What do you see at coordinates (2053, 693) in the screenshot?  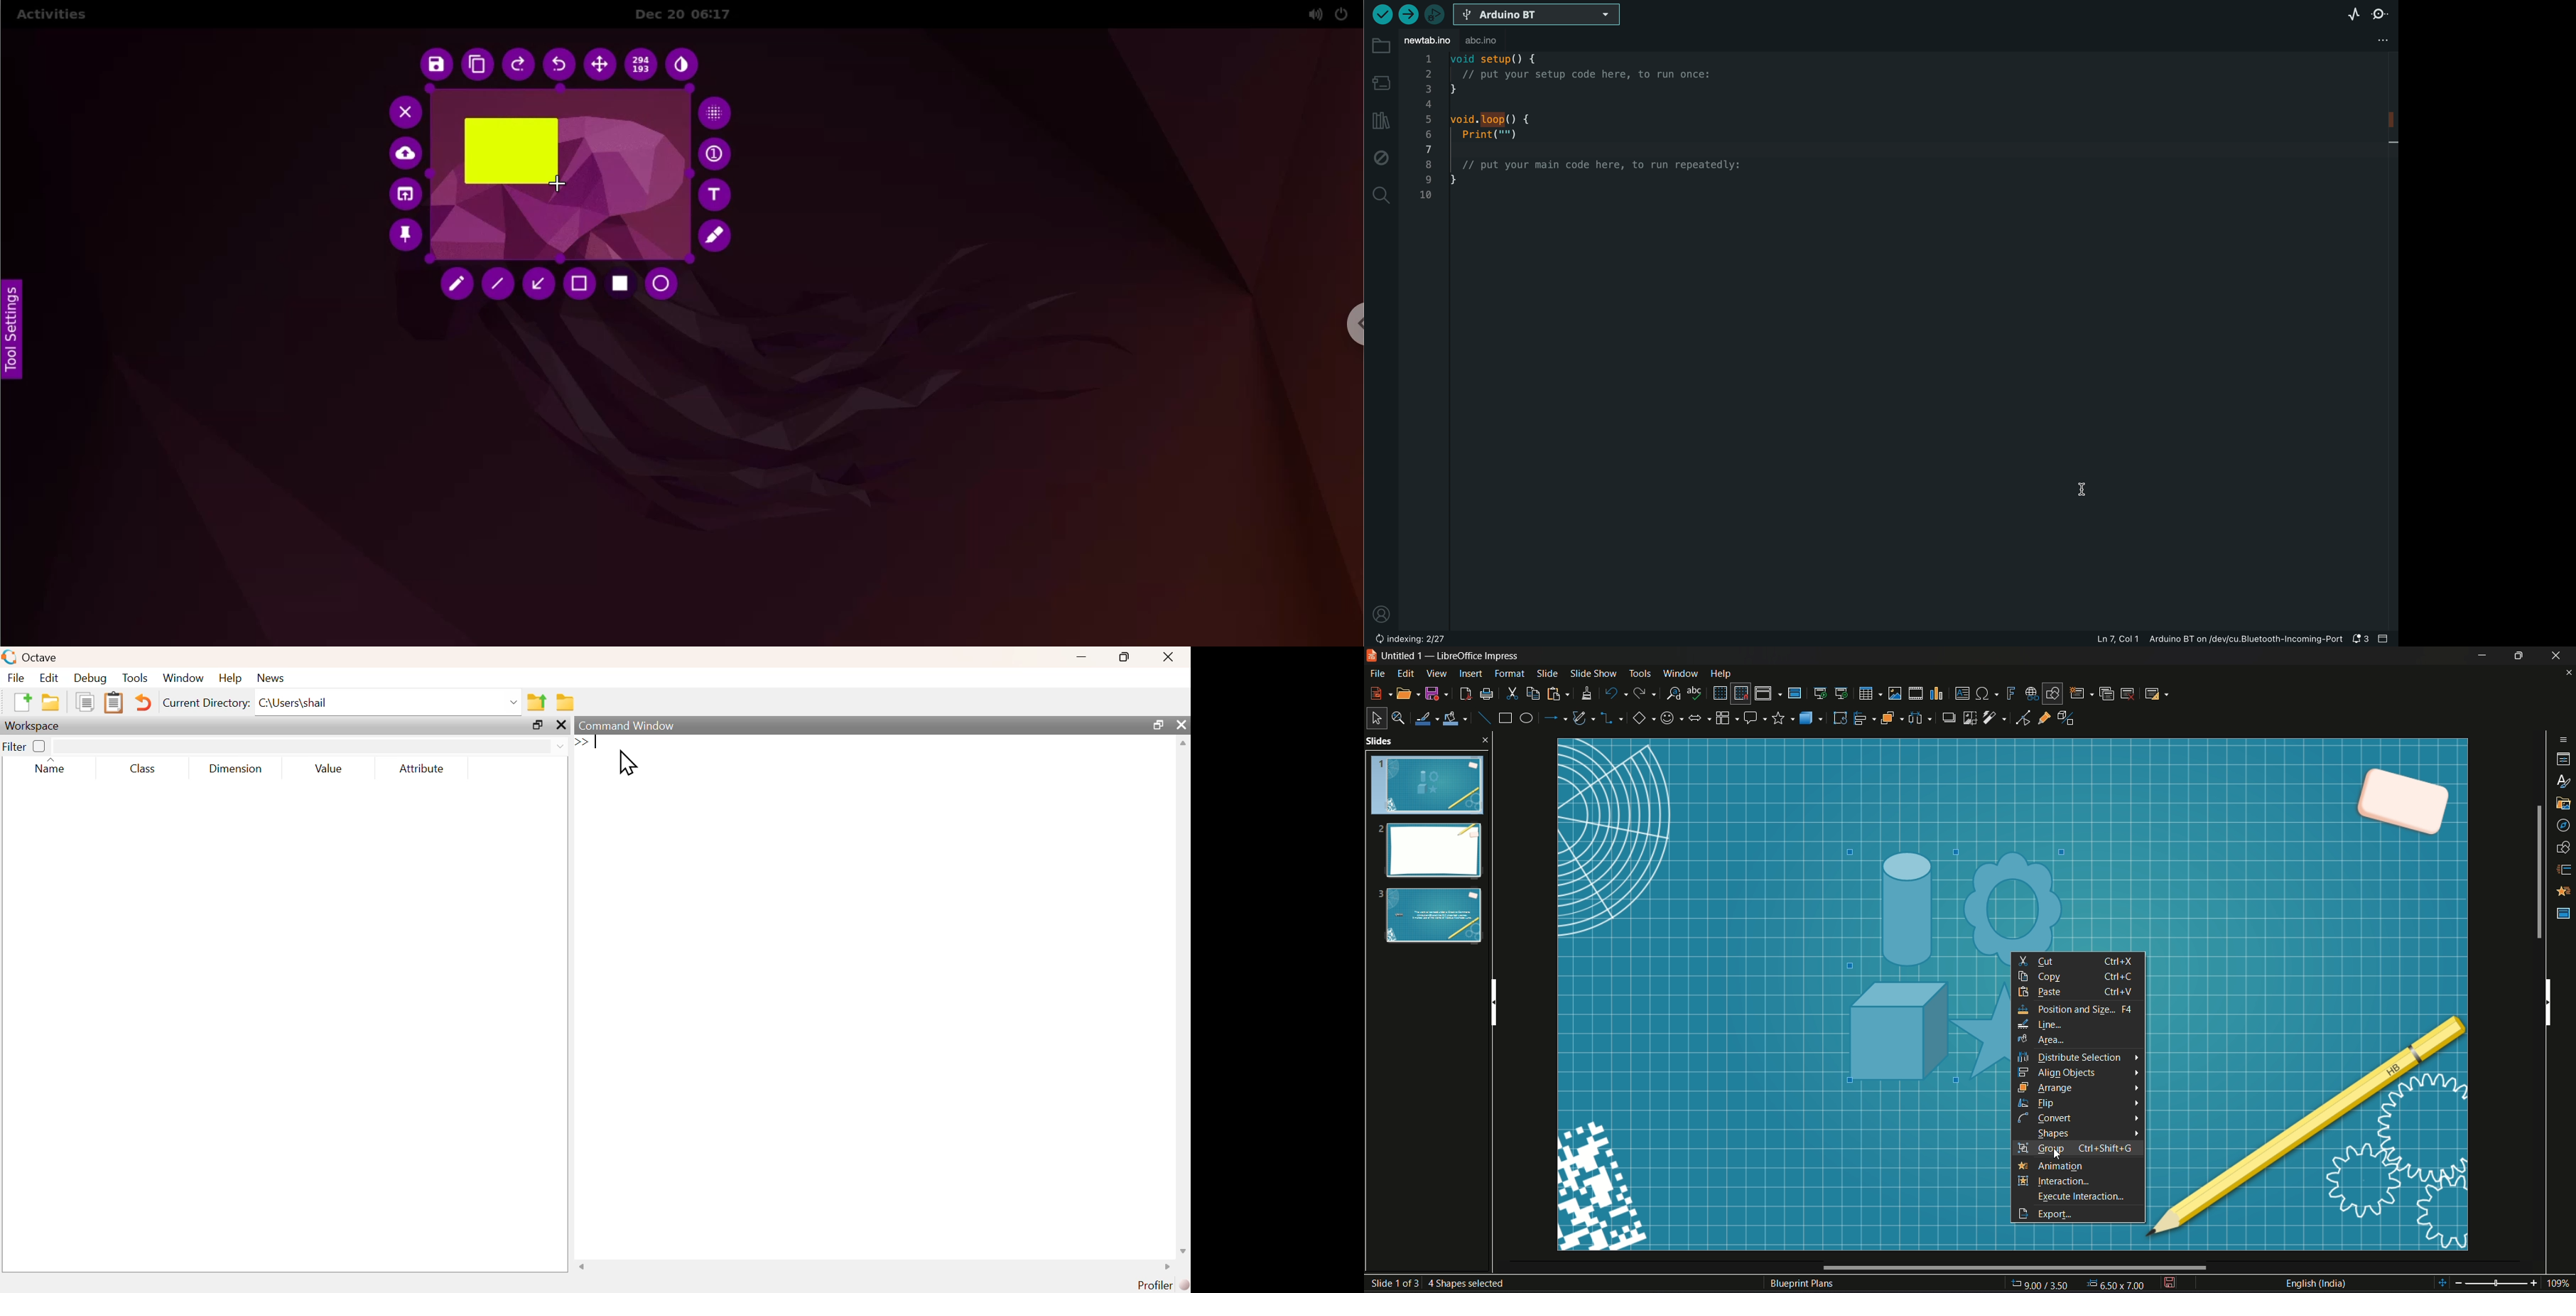 I see `show draw function` at bounding box center [2053, 693].